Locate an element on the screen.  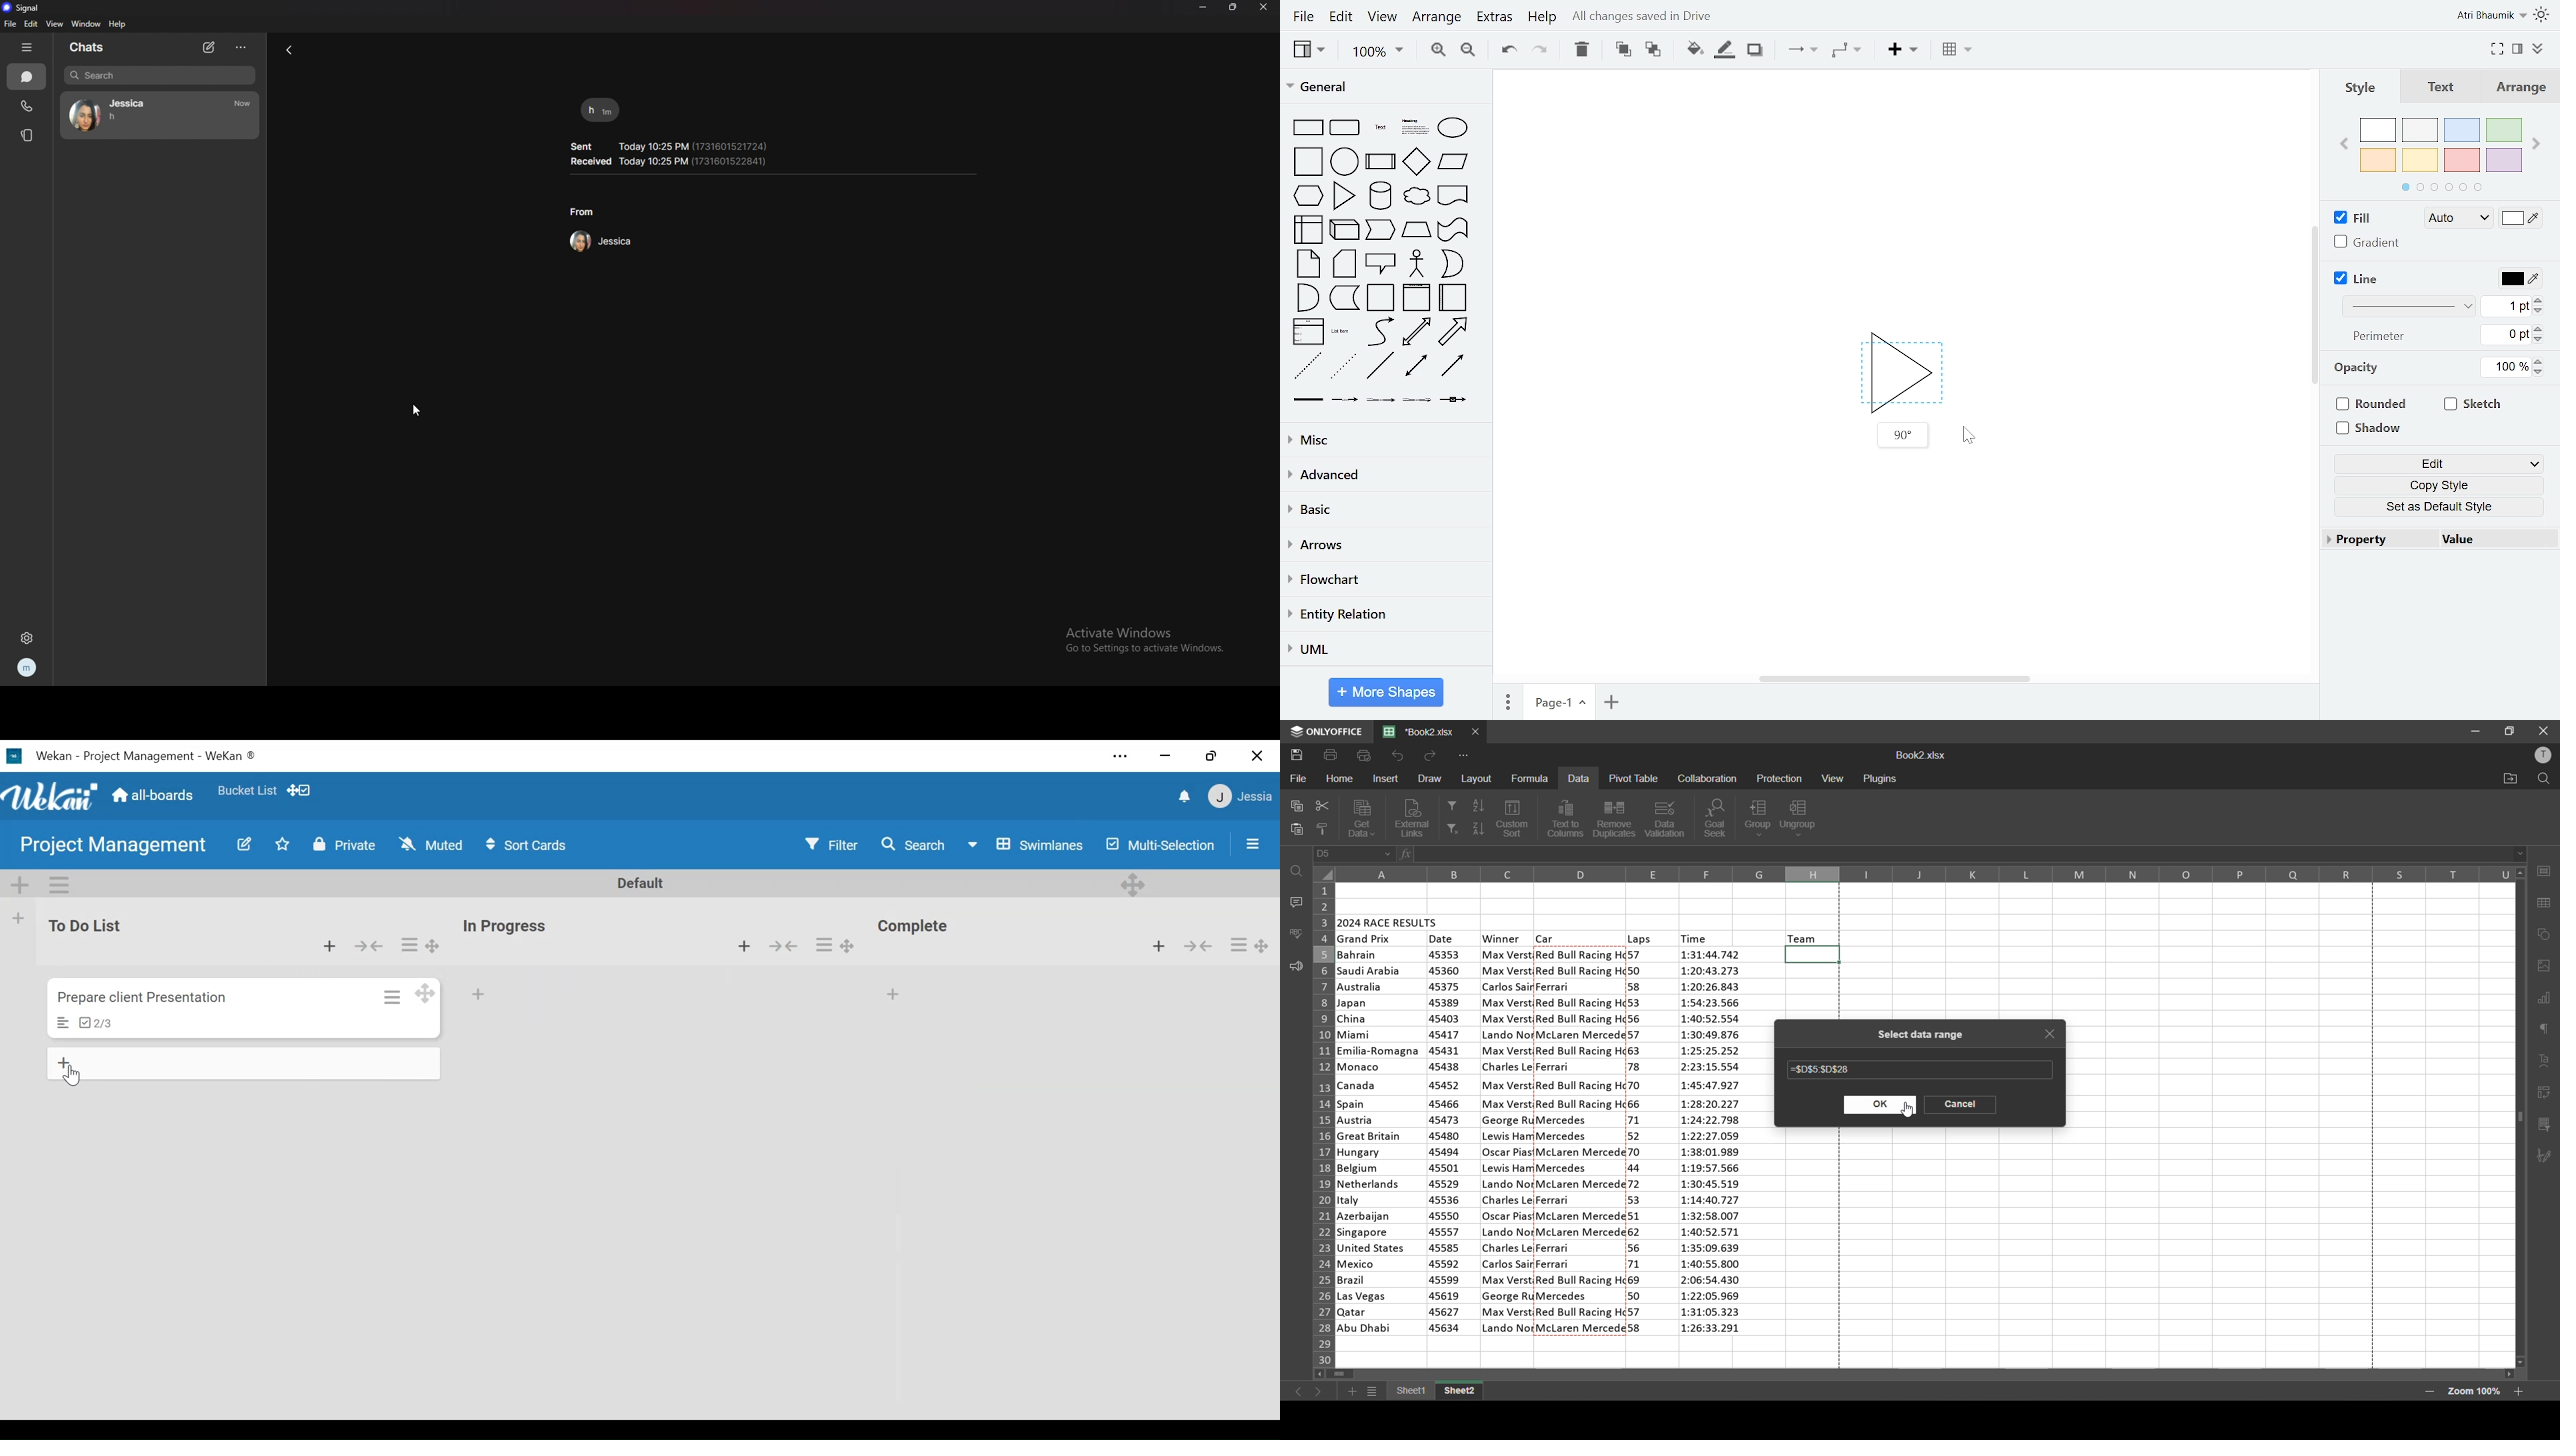
table is located at coordinates (2547, 904).